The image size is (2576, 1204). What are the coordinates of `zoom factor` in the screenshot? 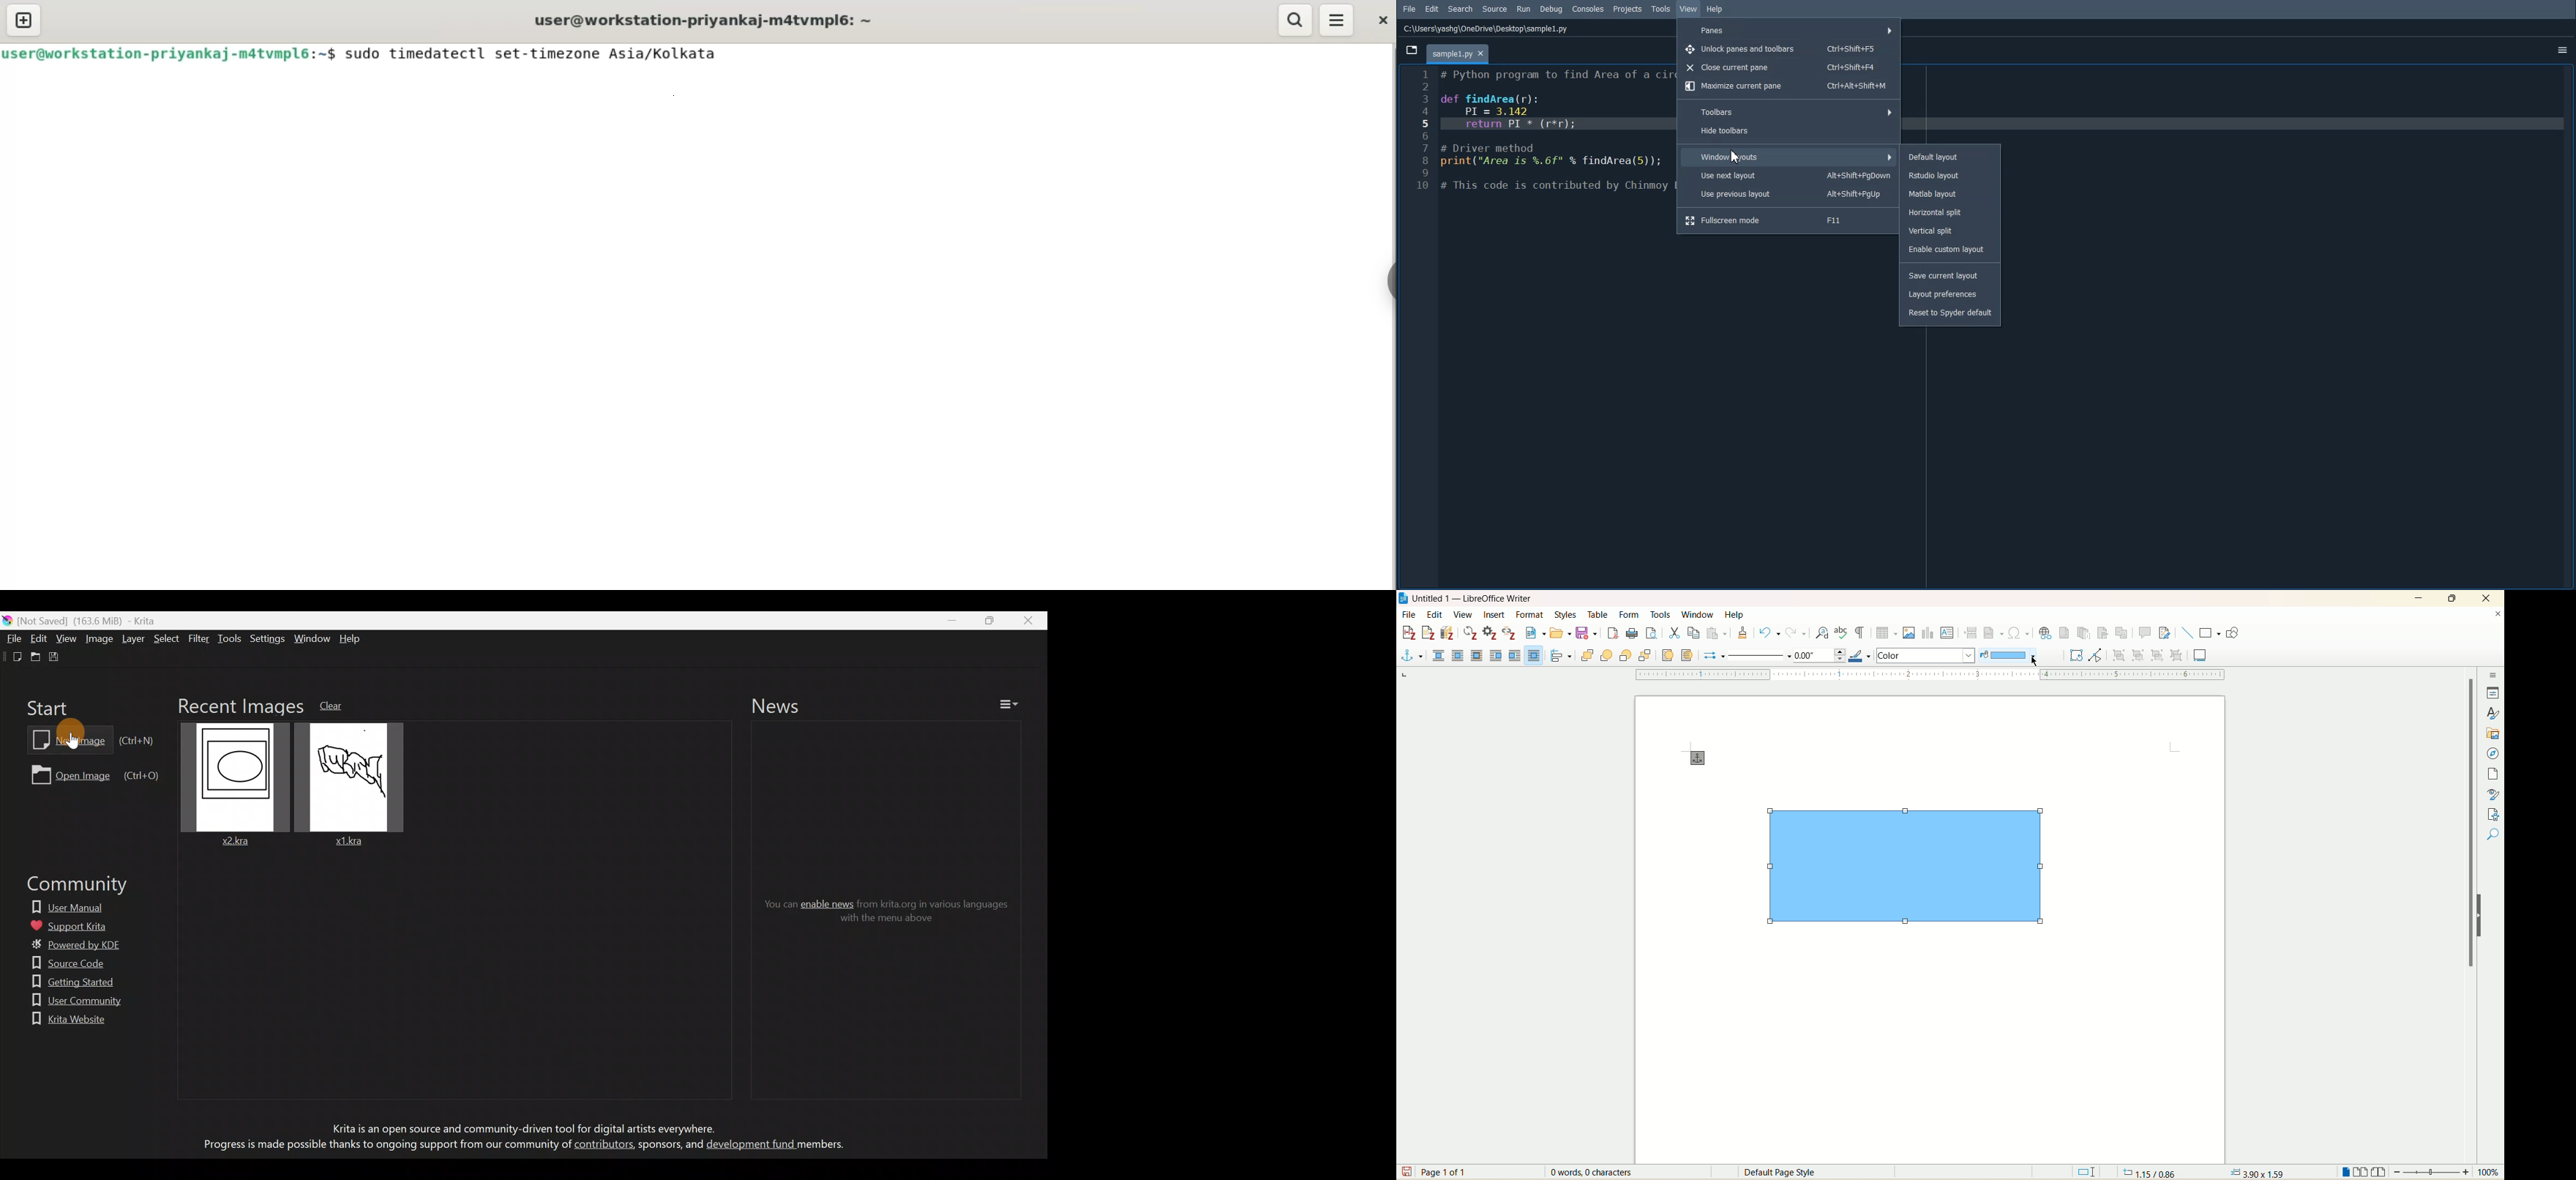 It's located at (2448, 1172).